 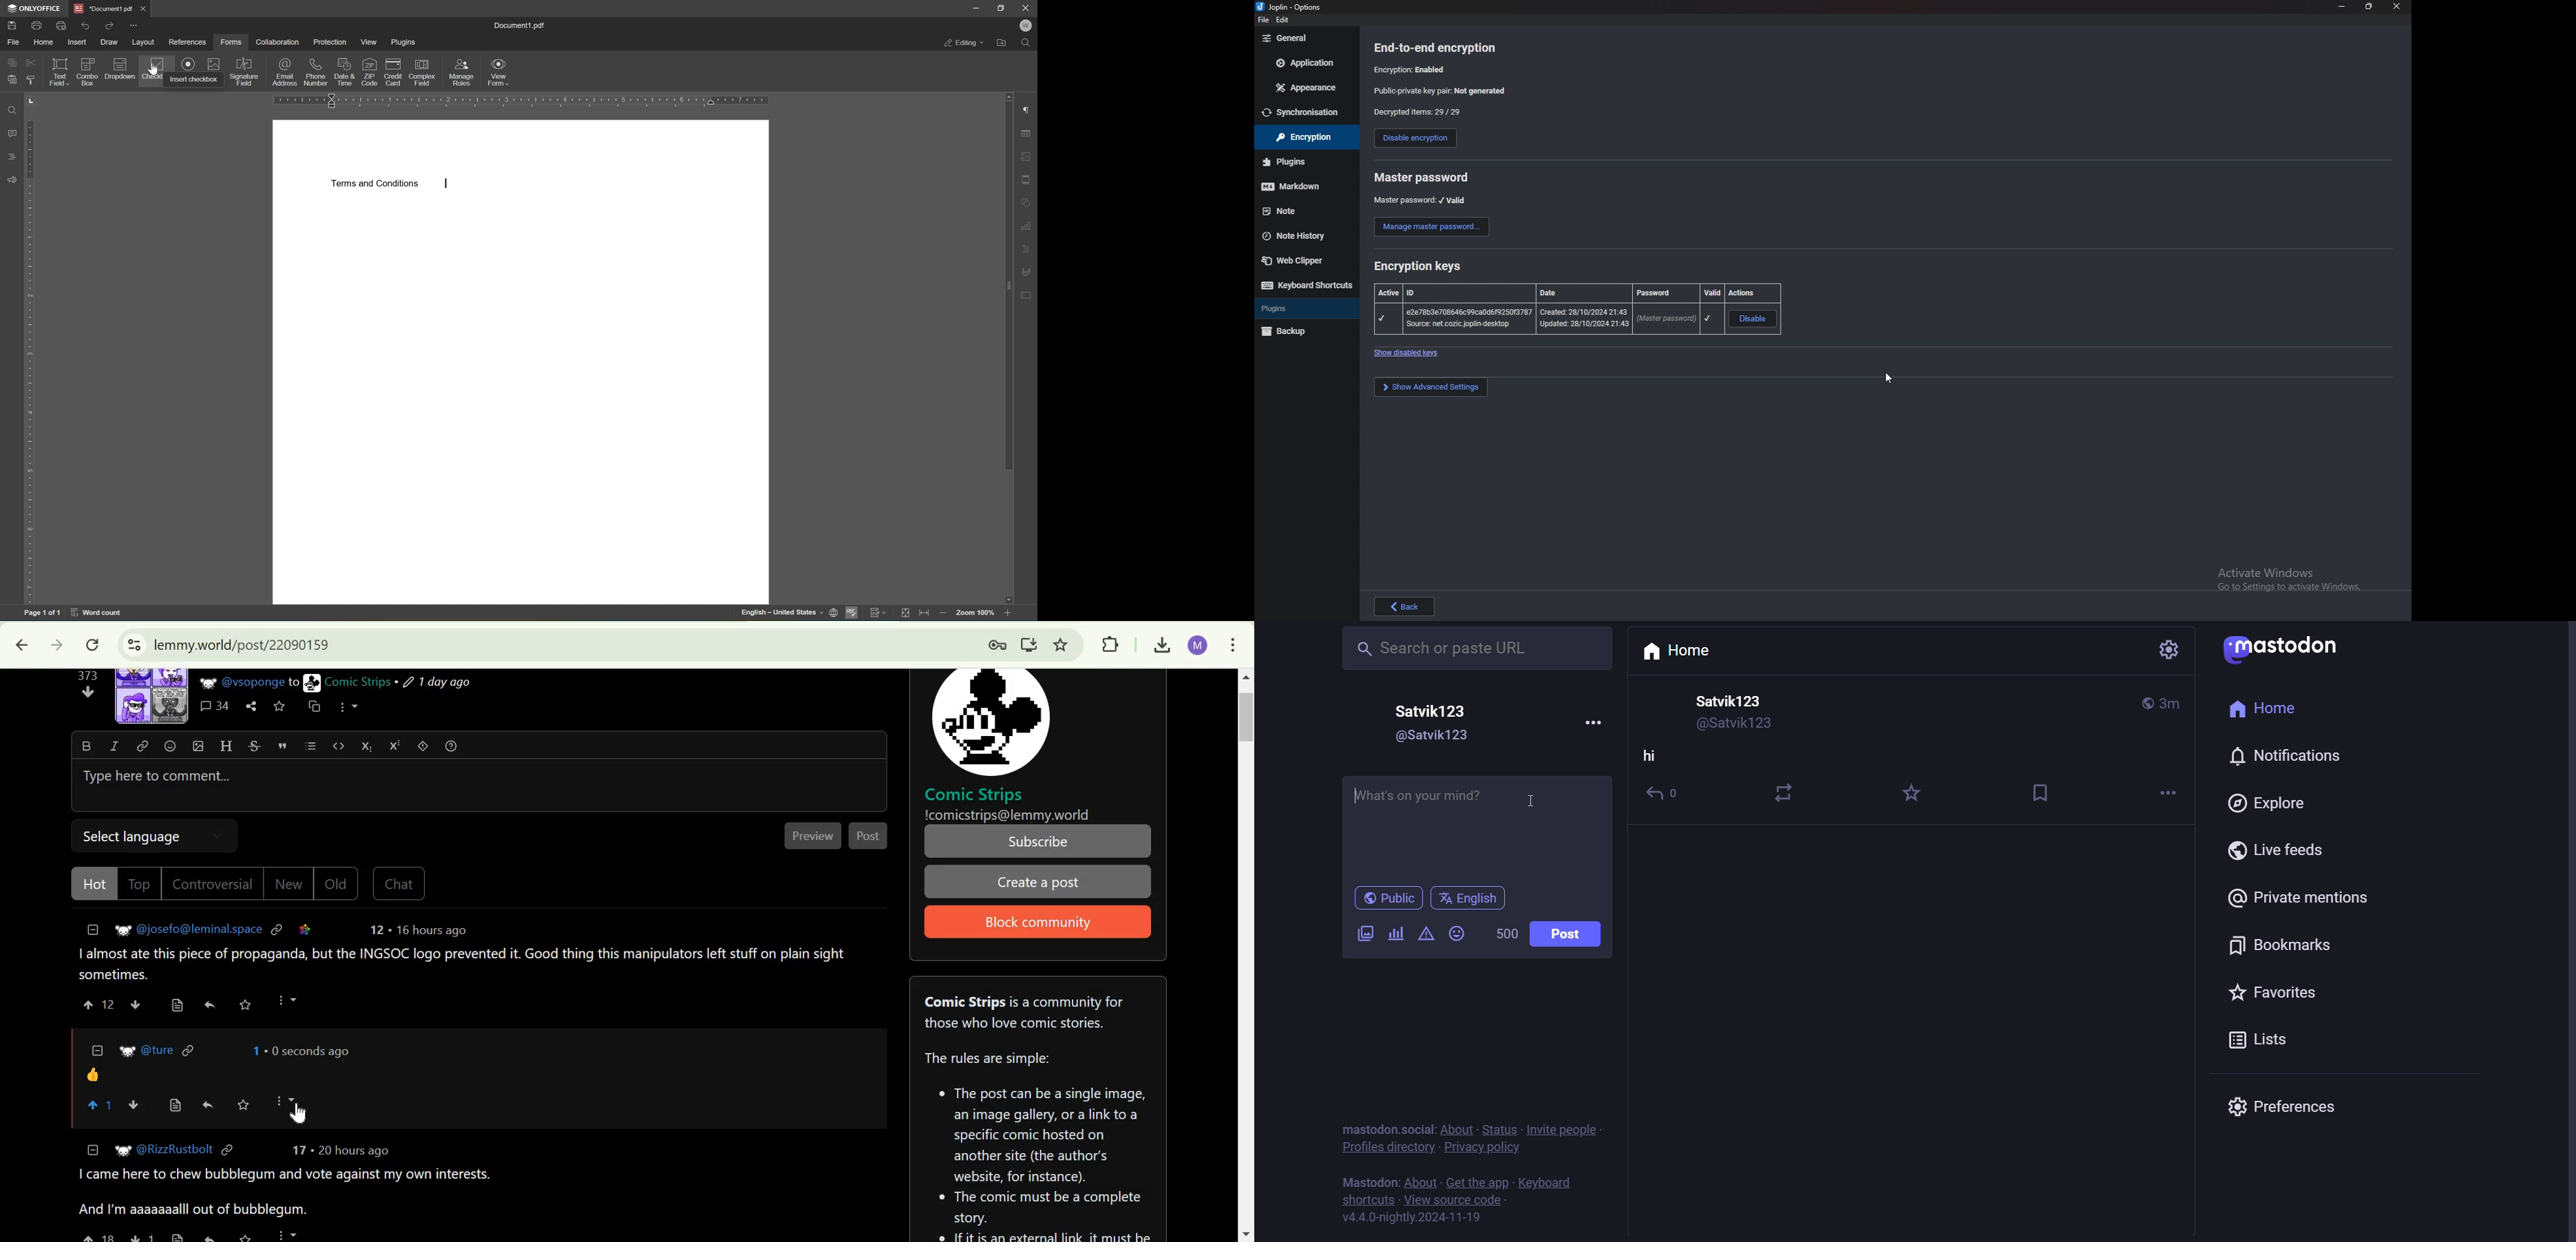 I want to click on , so click(x=1262, y=20).